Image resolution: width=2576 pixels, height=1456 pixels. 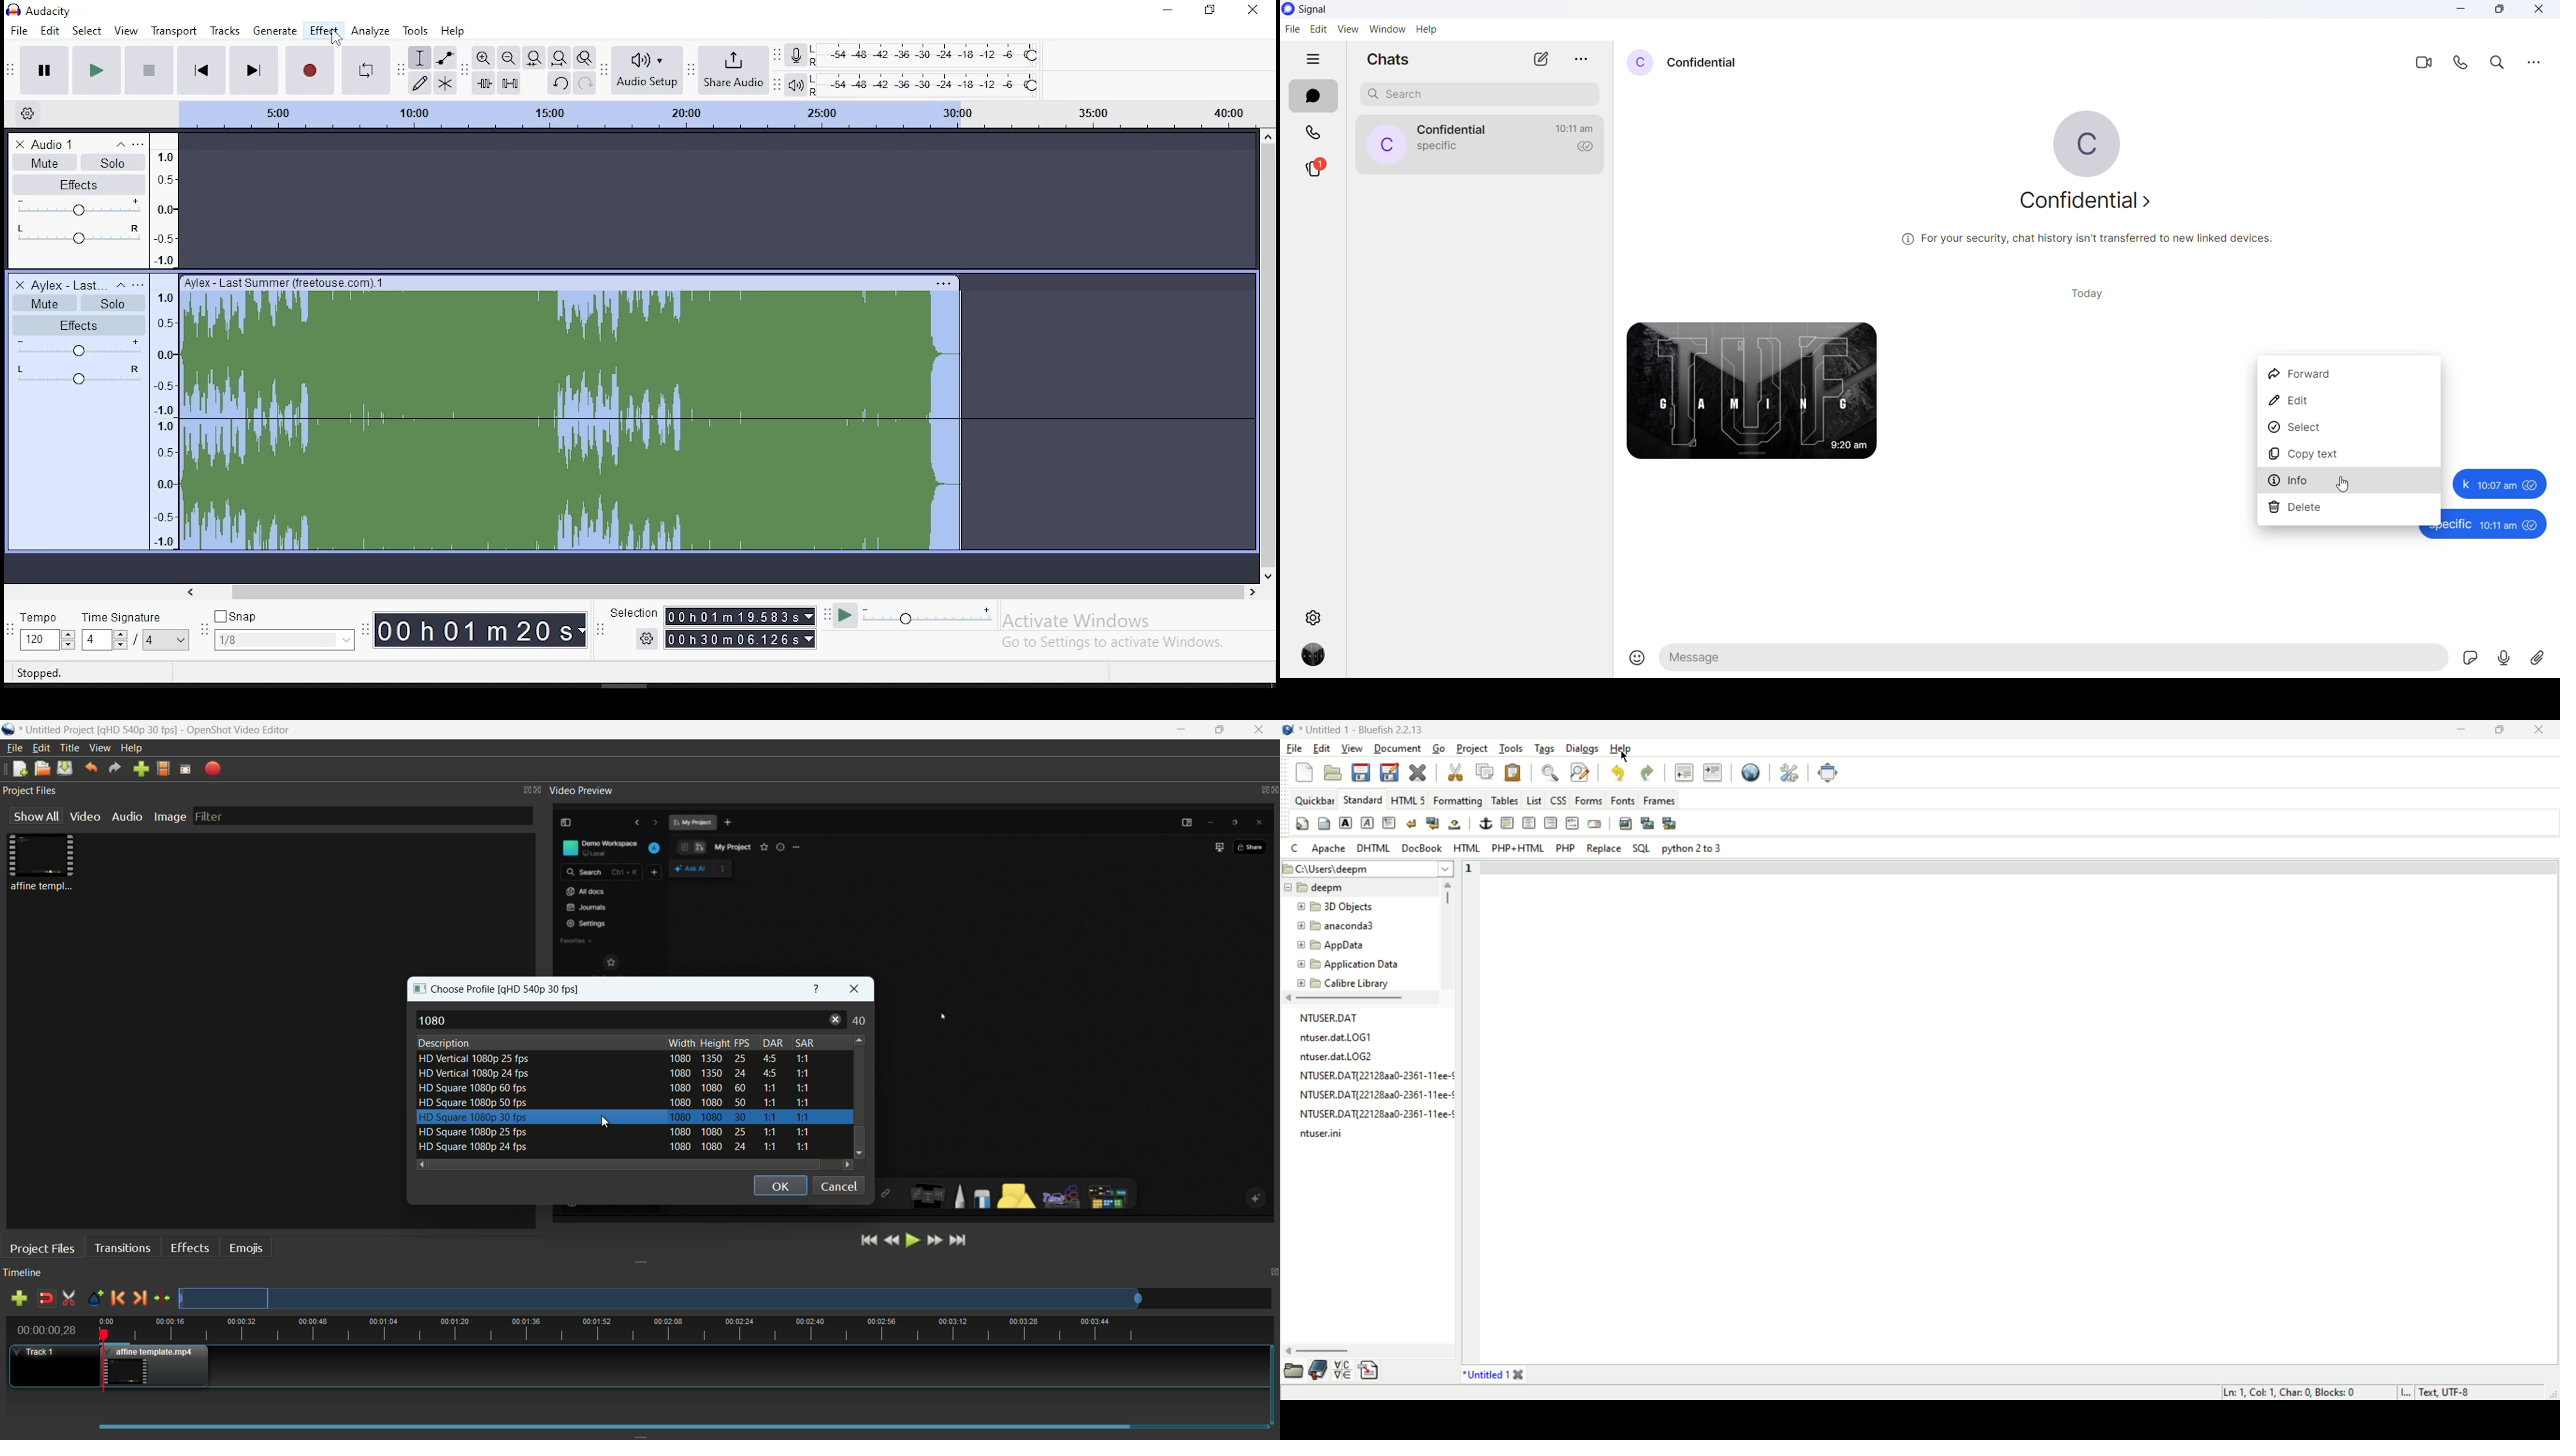 I want to click on file, so click(x=1293, y=31).